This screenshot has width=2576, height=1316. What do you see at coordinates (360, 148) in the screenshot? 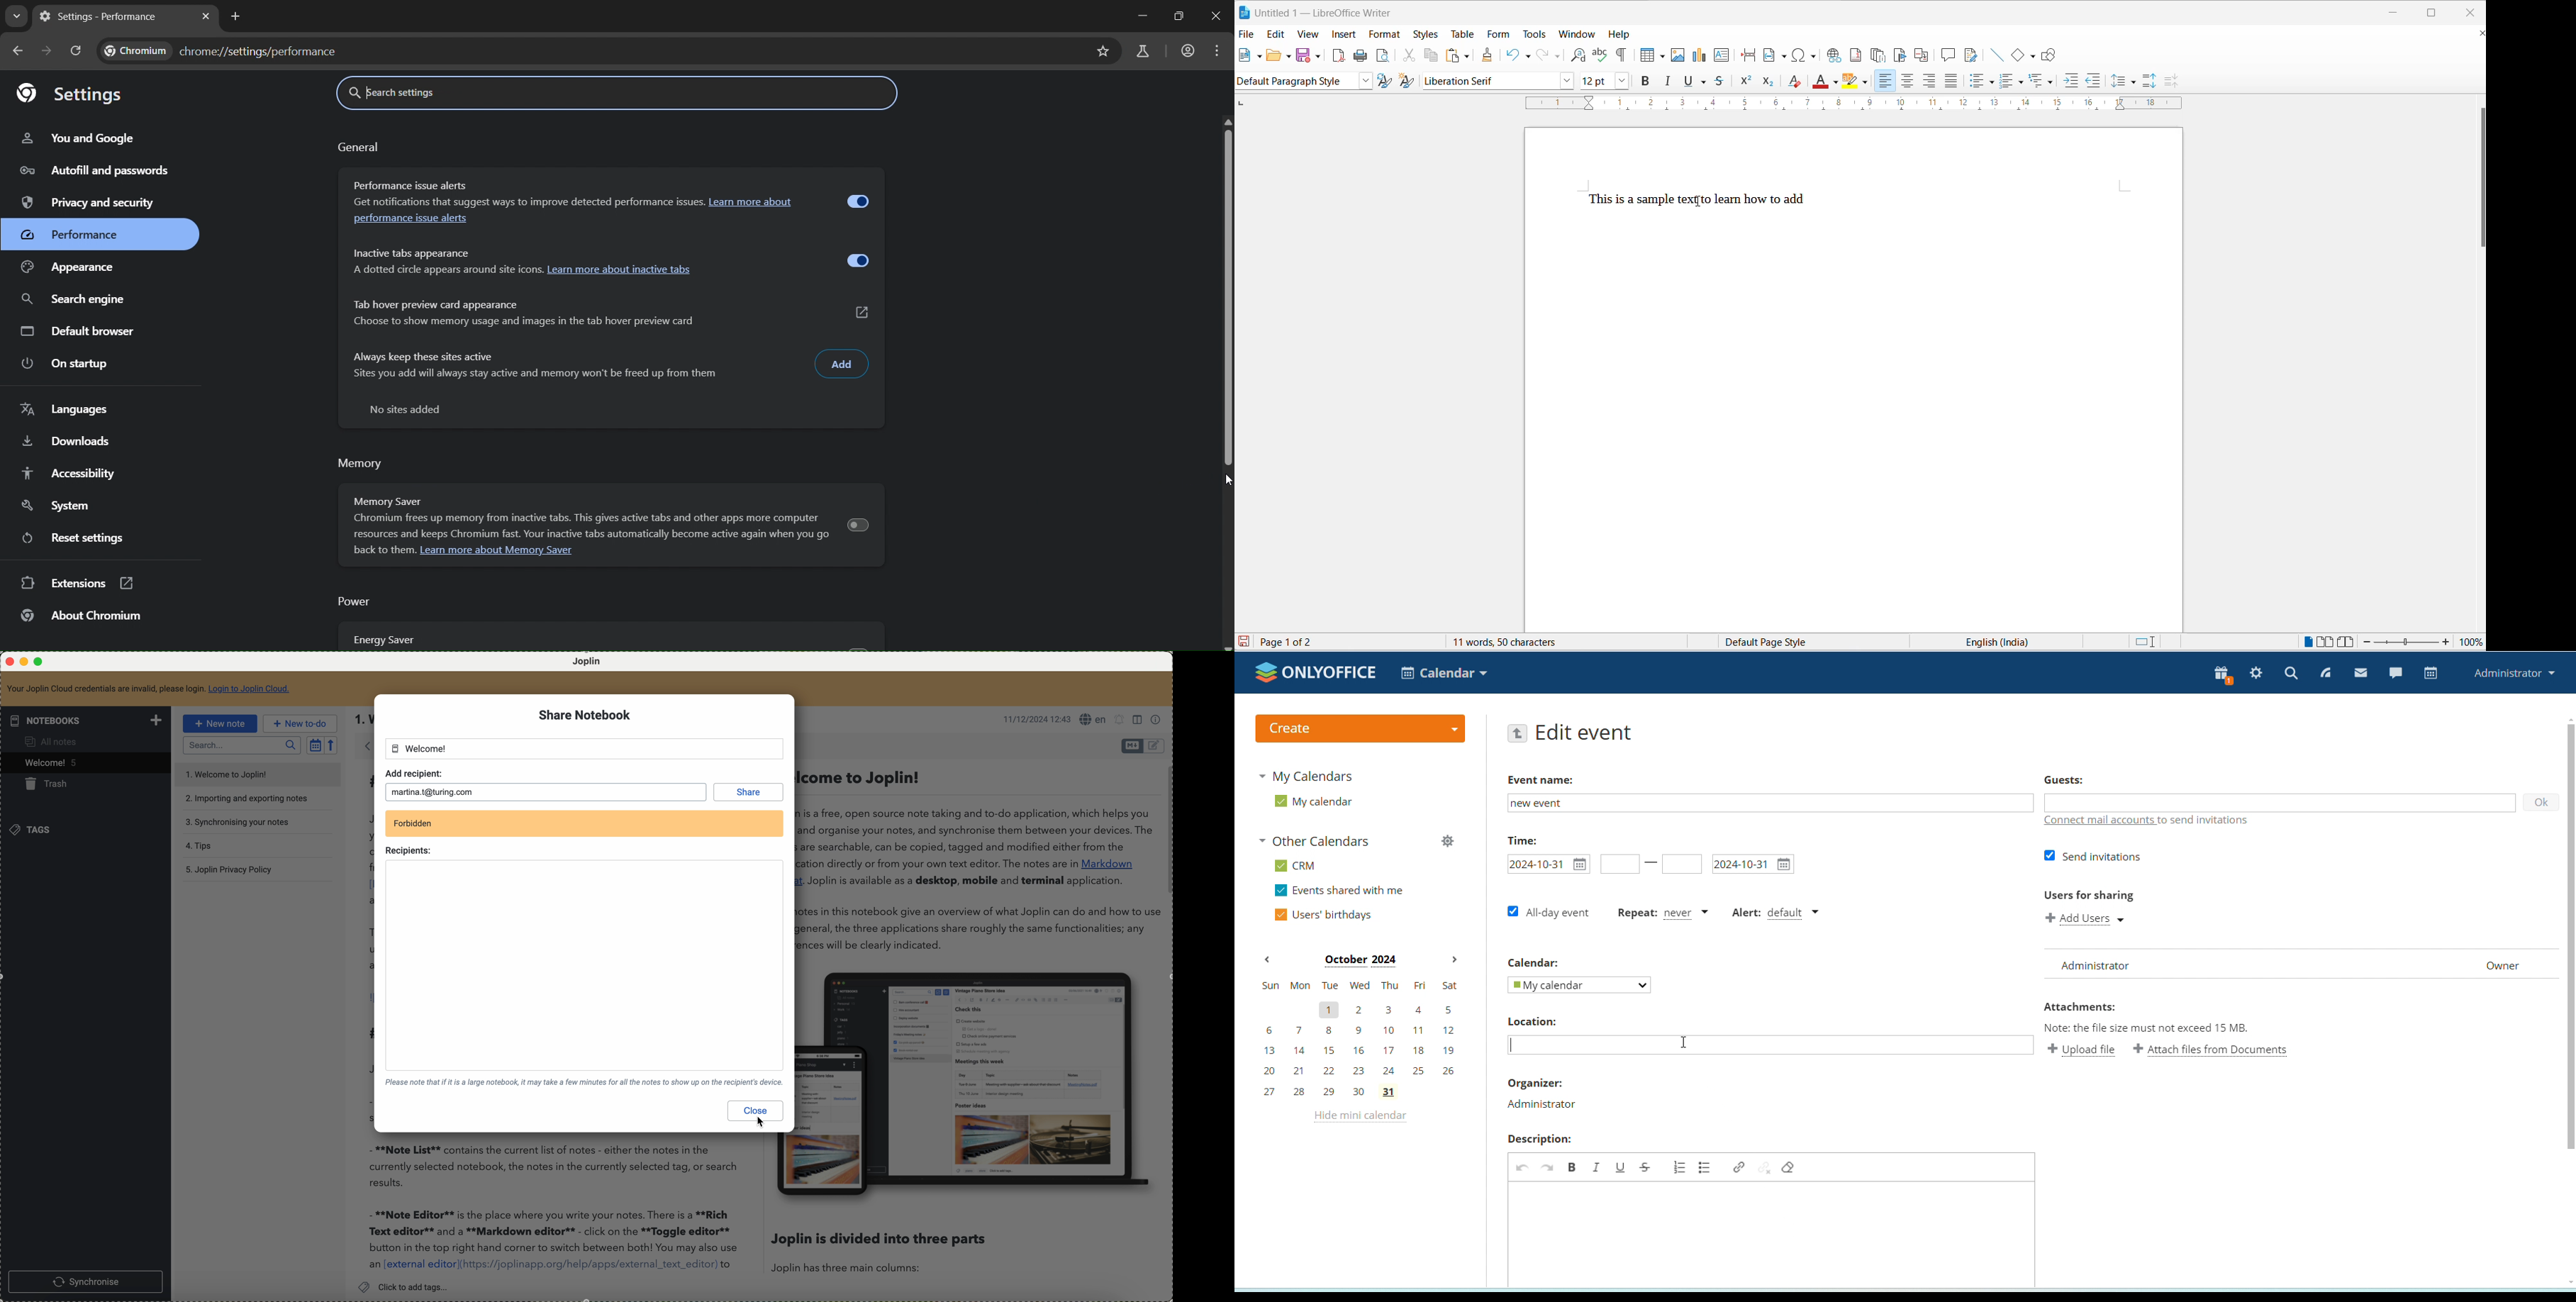
I see `general` at bounding box center [360, 148].